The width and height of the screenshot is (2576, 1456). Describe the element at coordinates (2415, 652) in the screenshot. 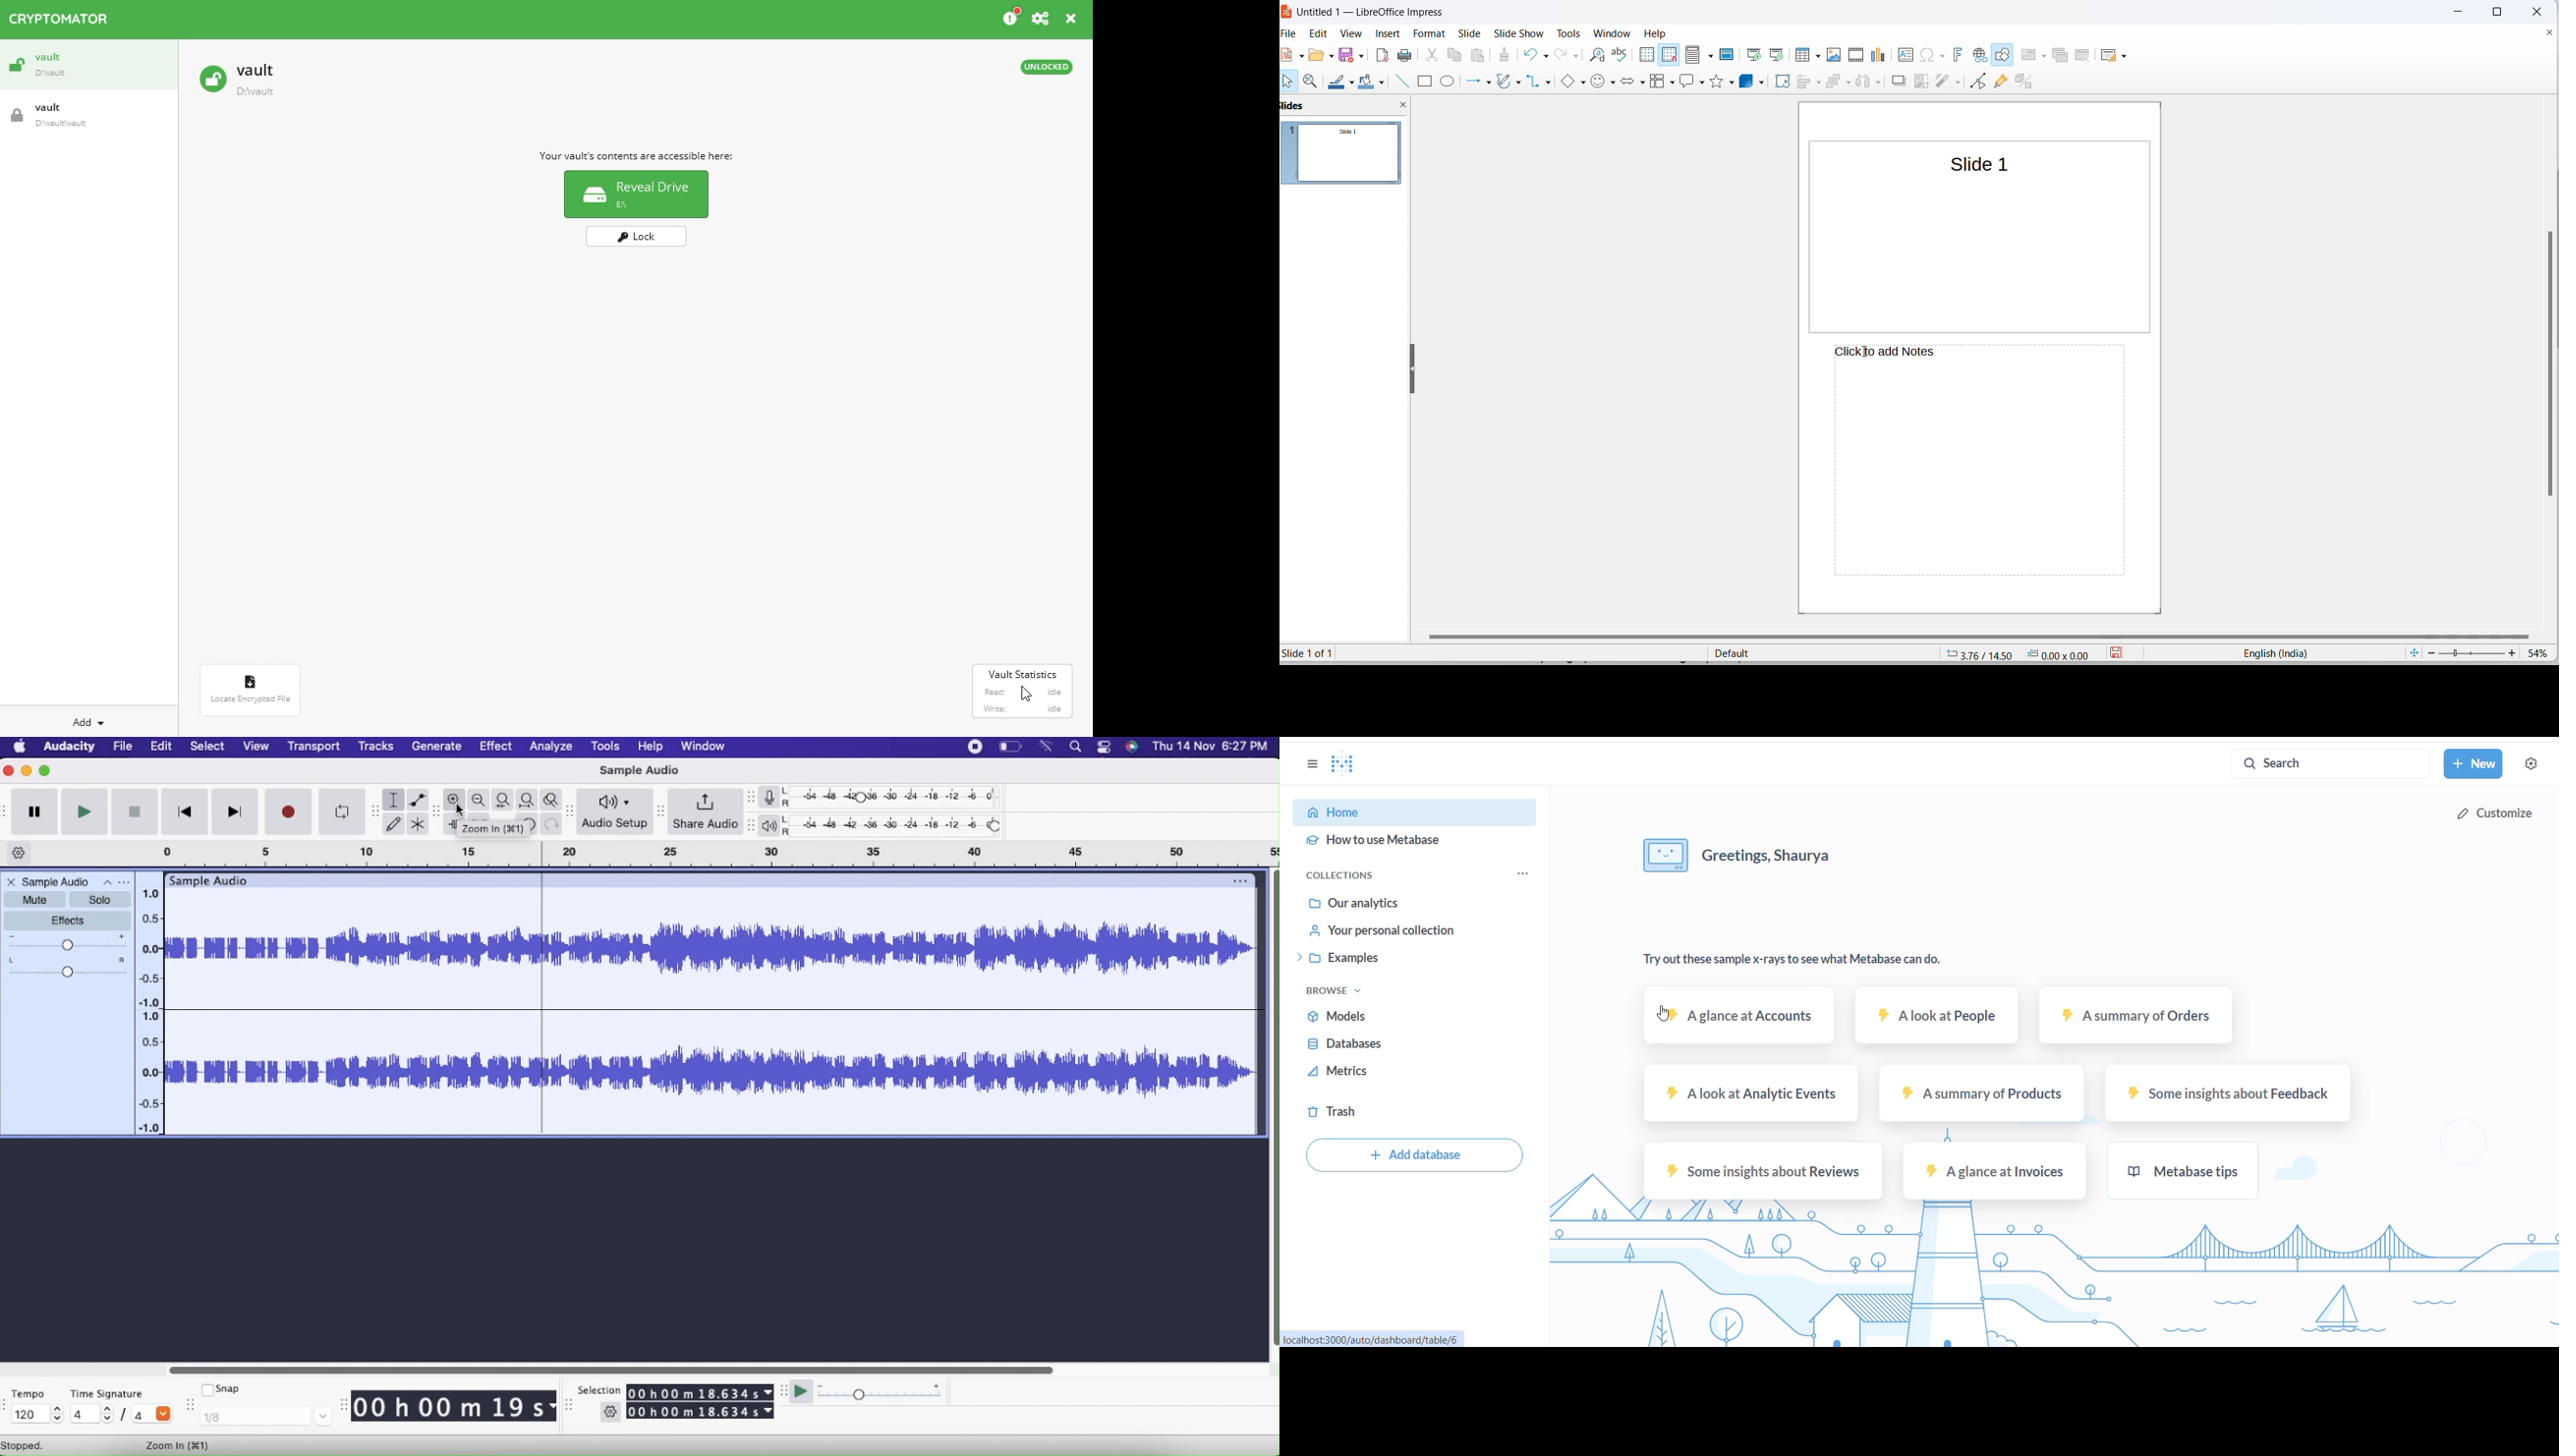

I see `fit current slide to windows` at that location.